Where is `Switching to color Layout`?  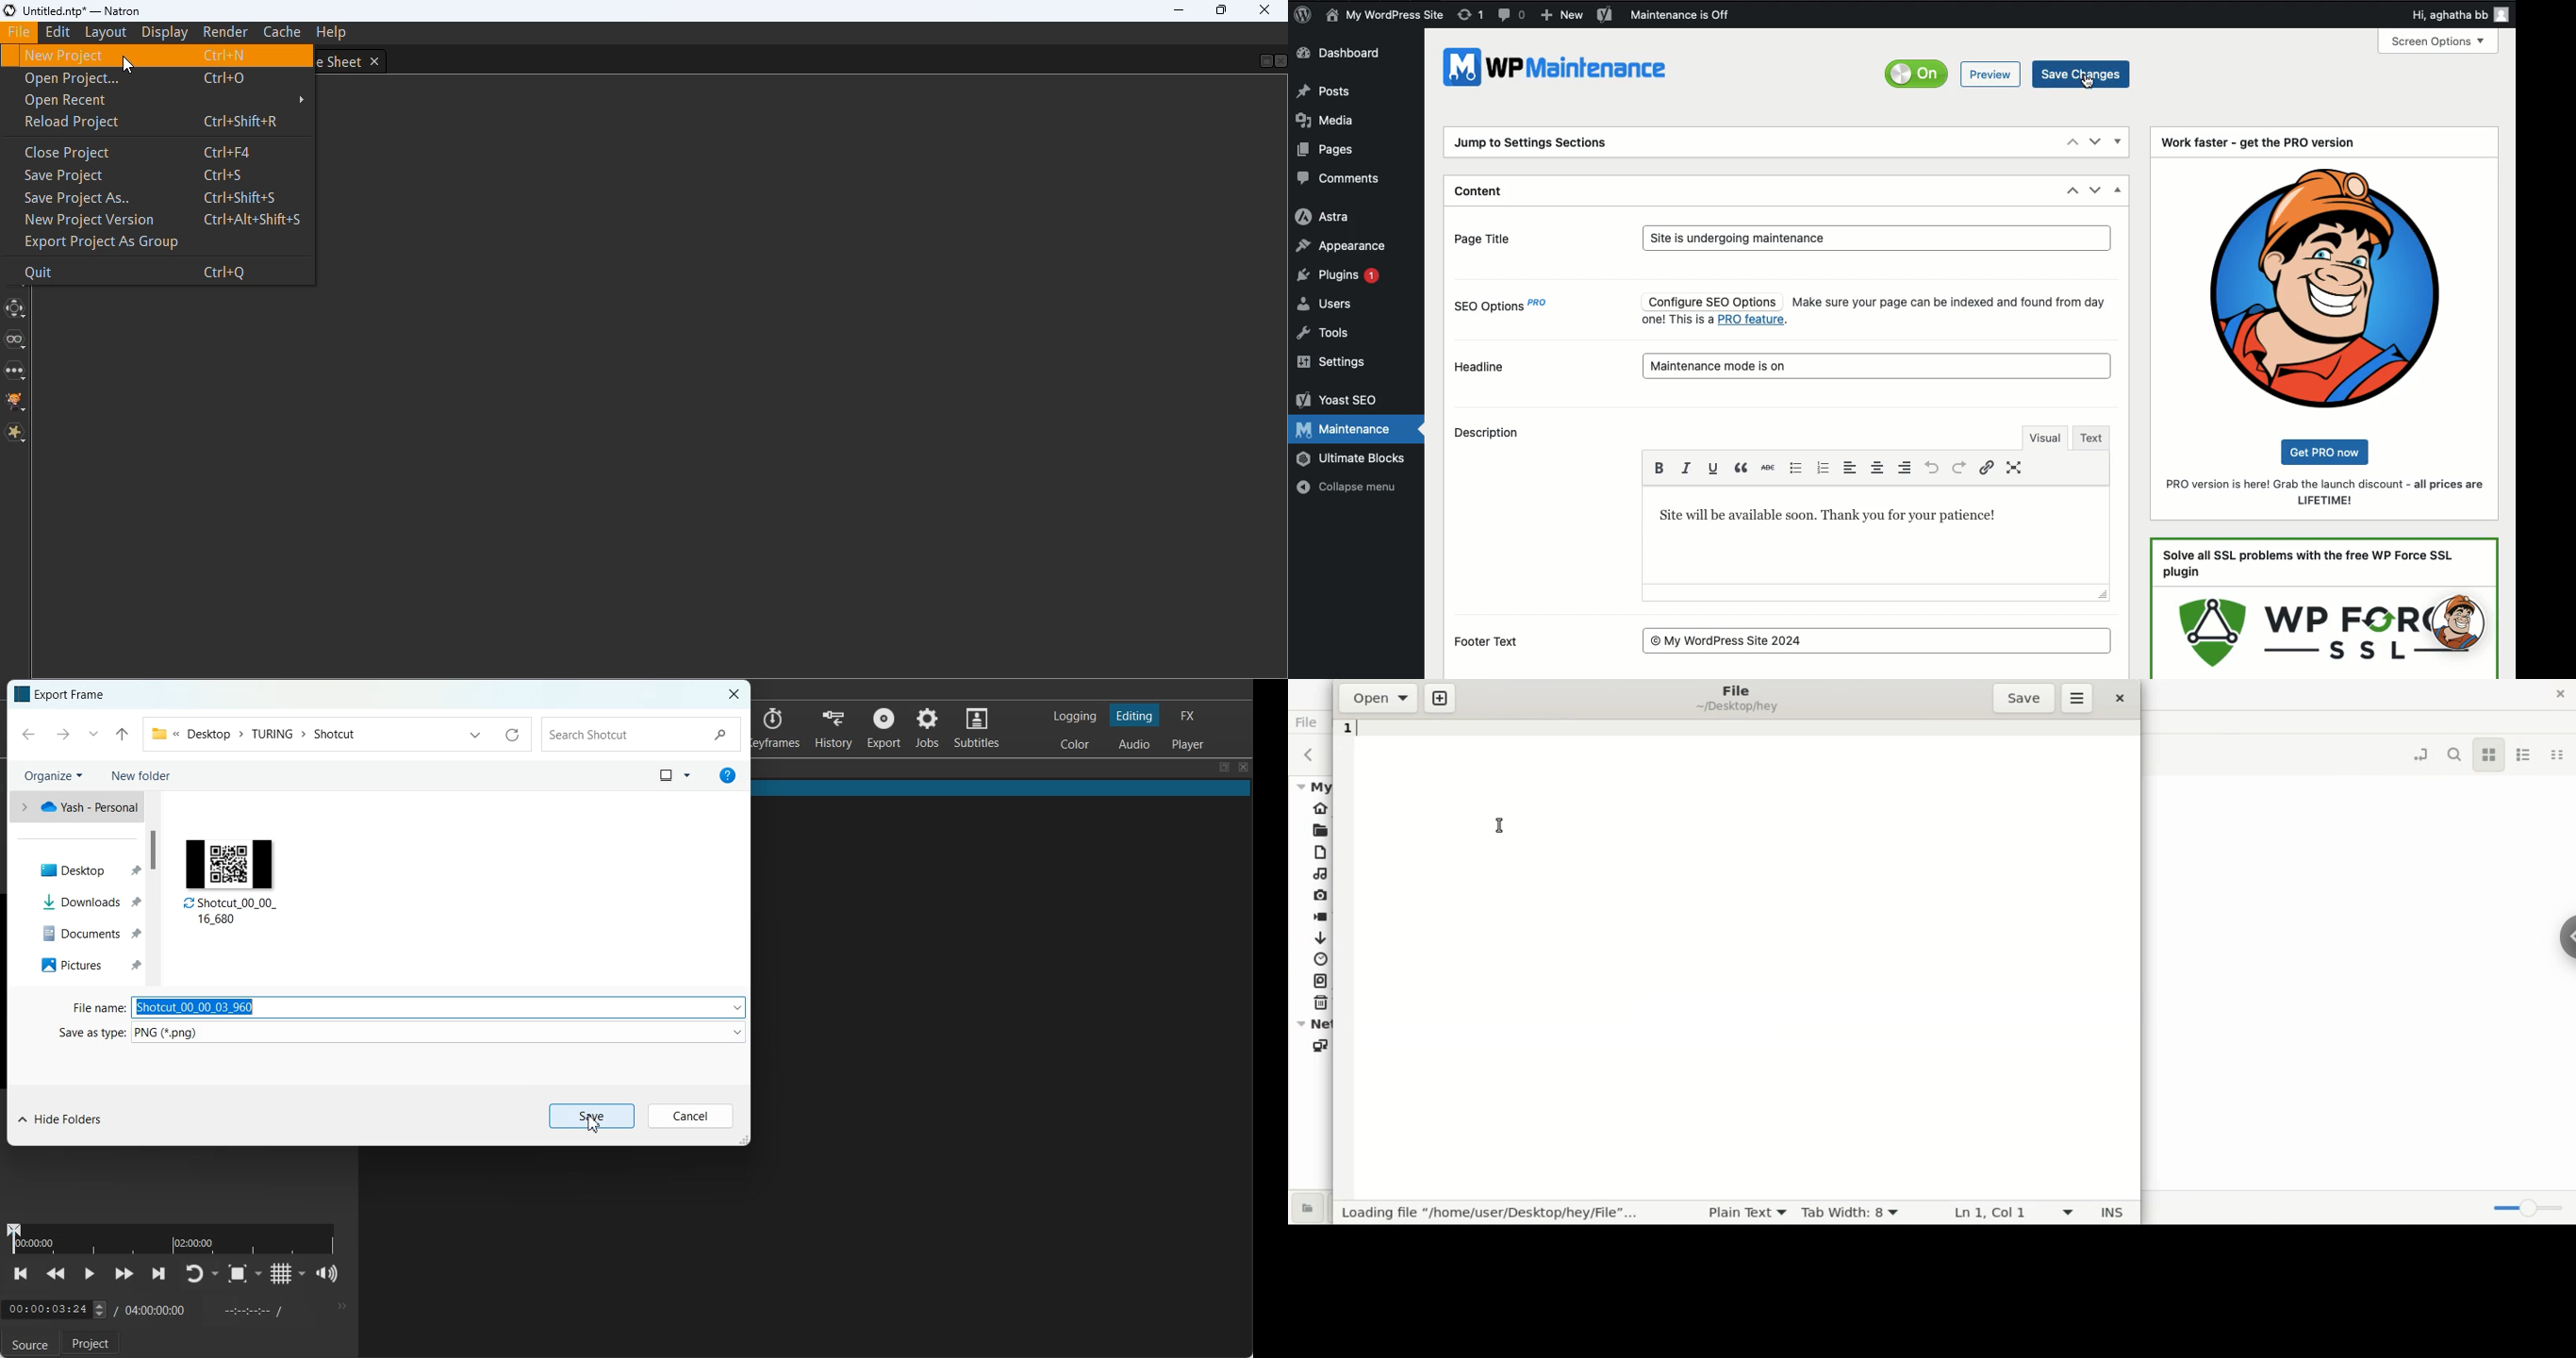
Switching to color Layout is located at coordinates (1075, 745).